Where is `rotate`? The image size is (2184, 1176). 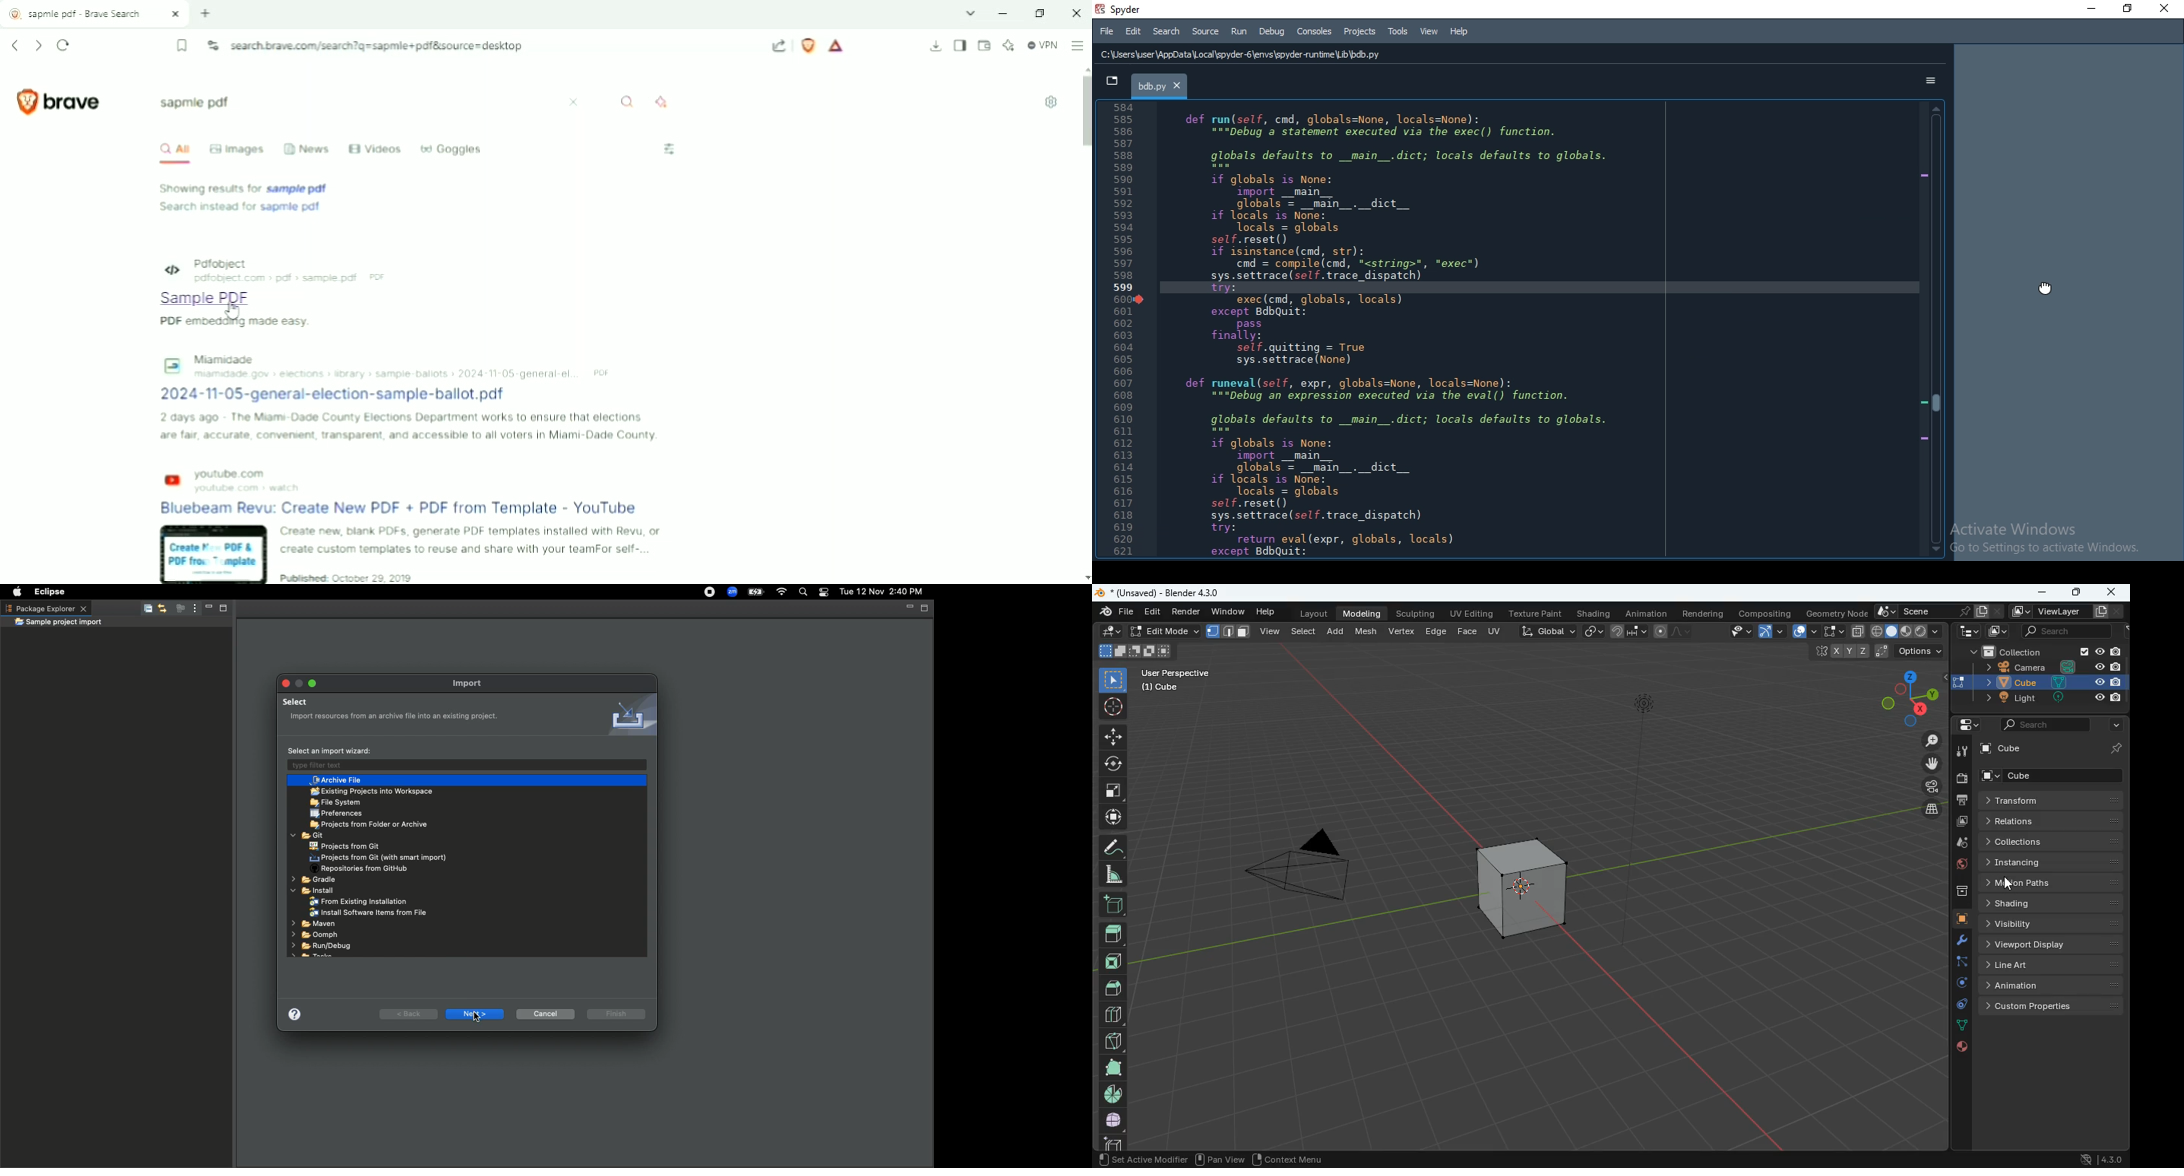 rotate is located at coordinates (1113, 762).